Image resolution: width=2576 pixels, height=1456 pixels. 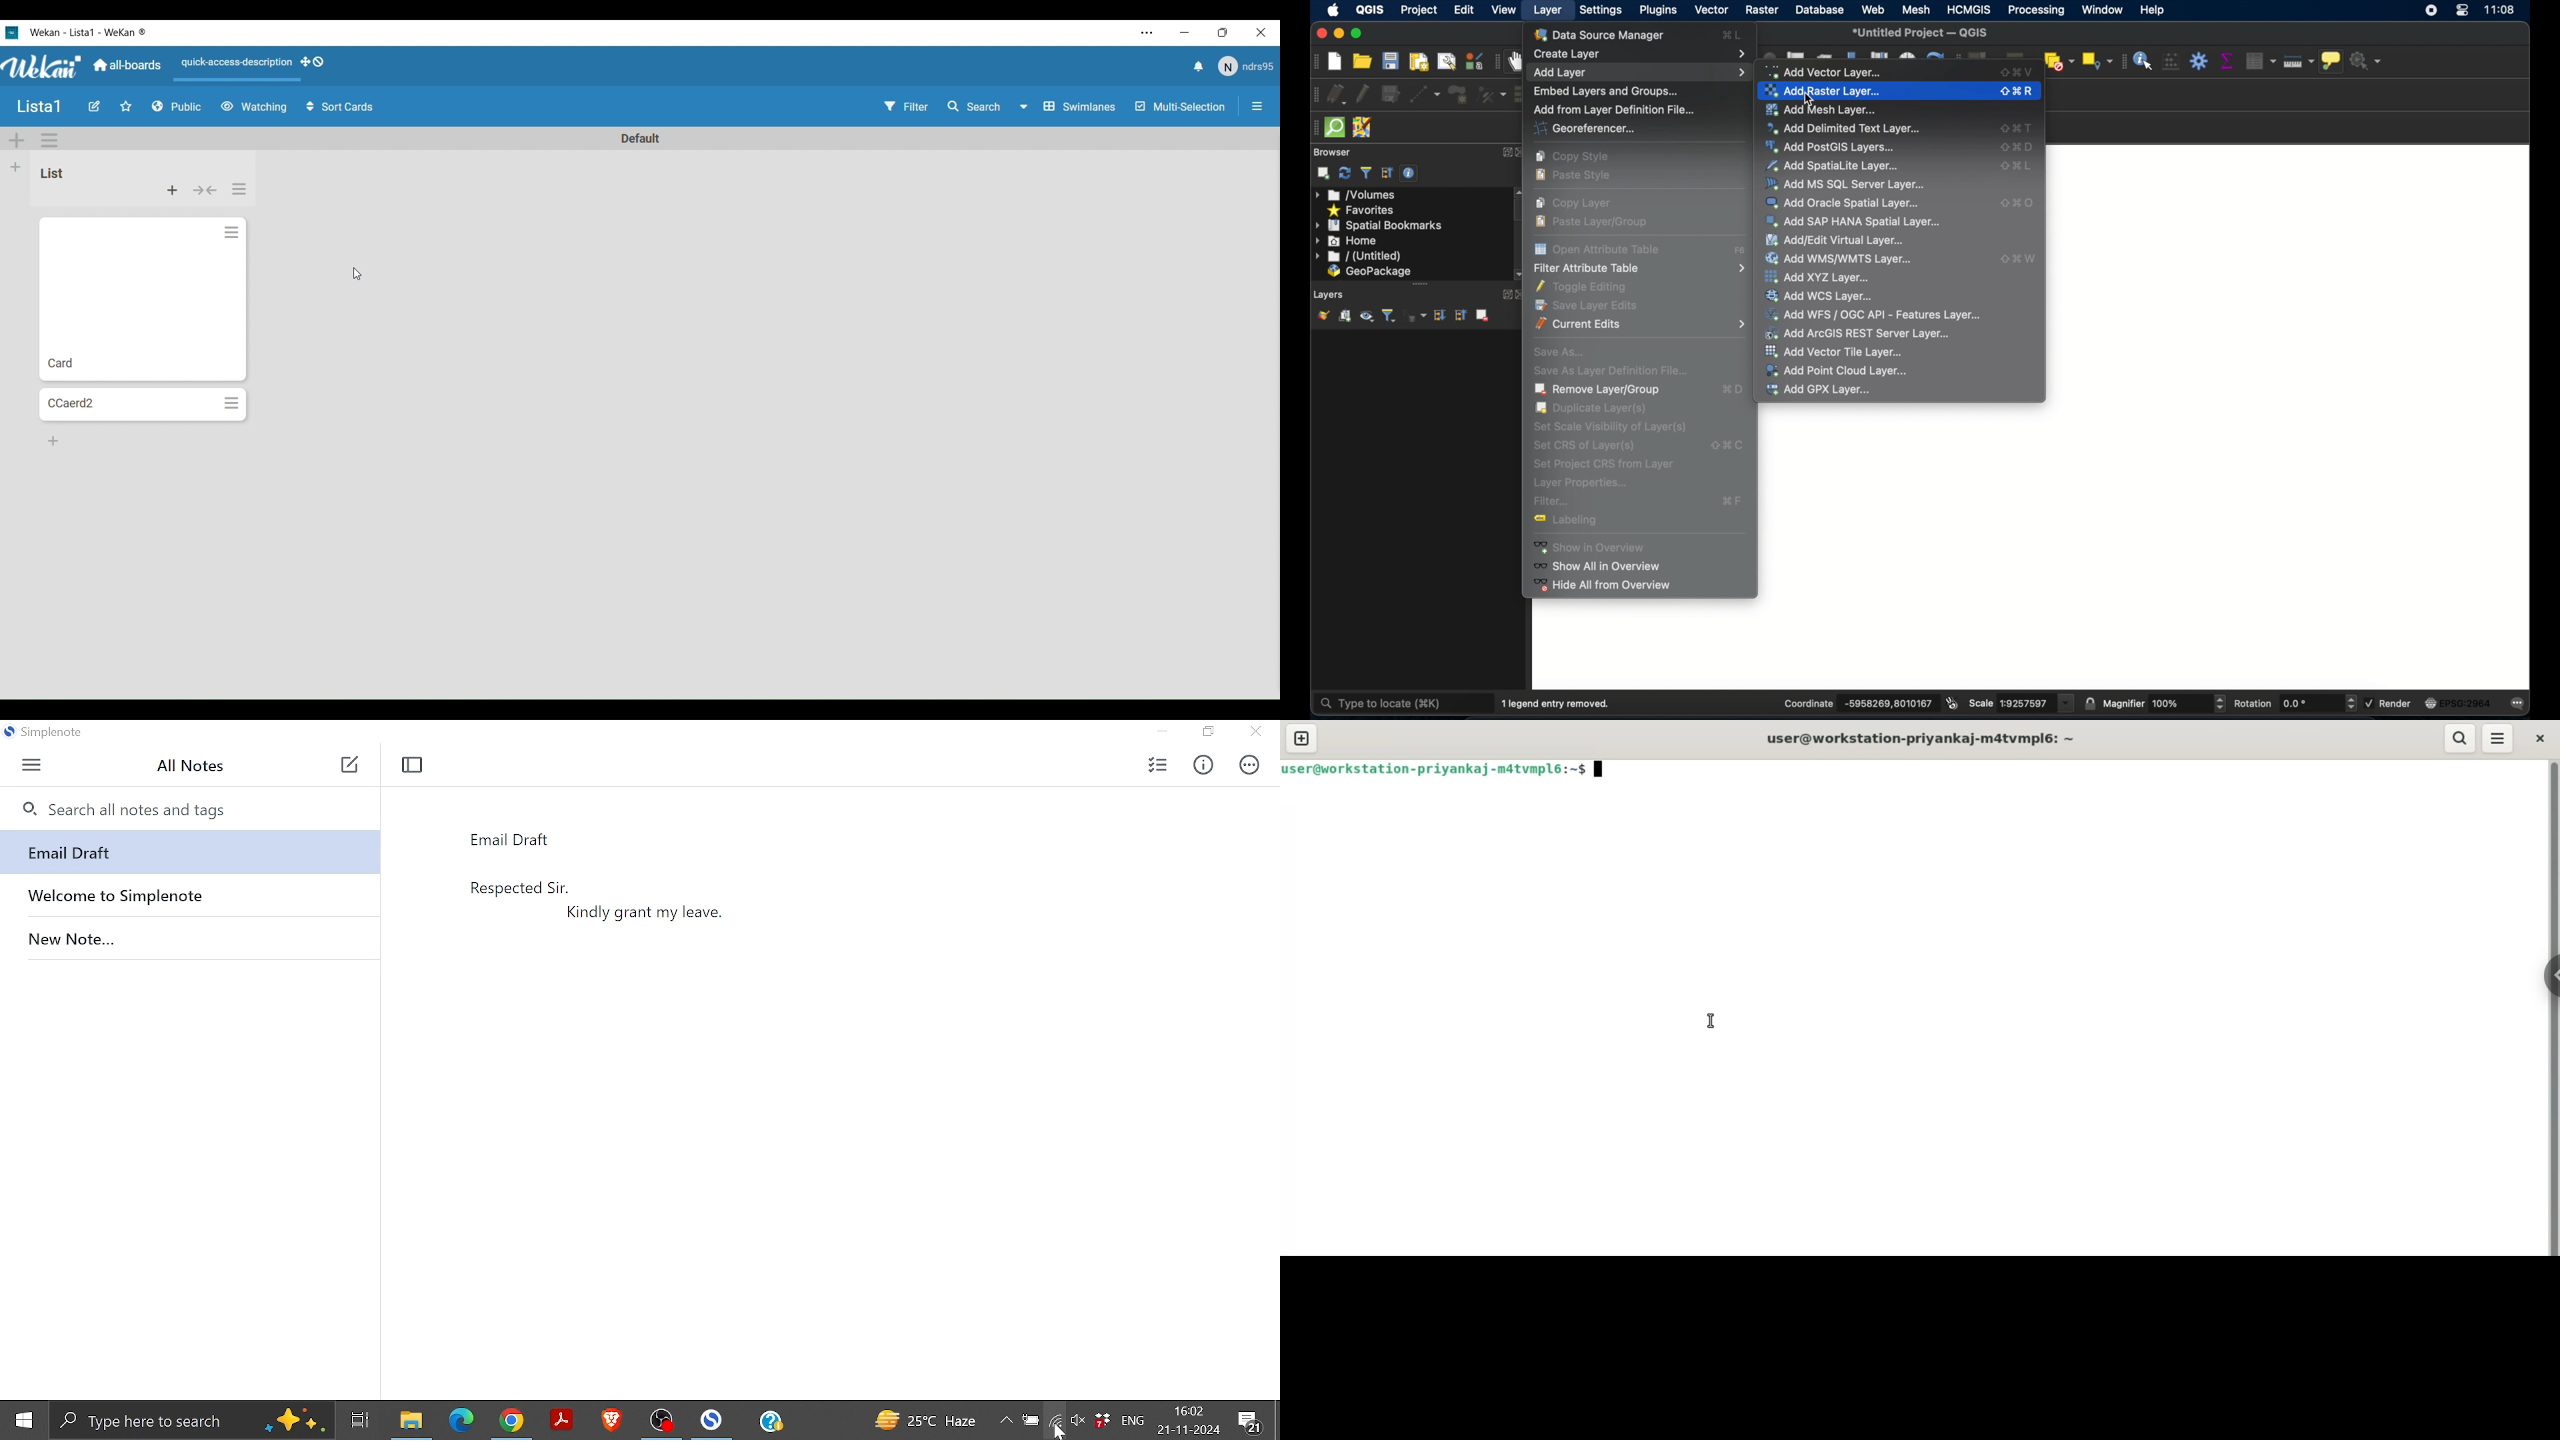 I want to click on Increase or decrease, so click(x=2350, y=703).